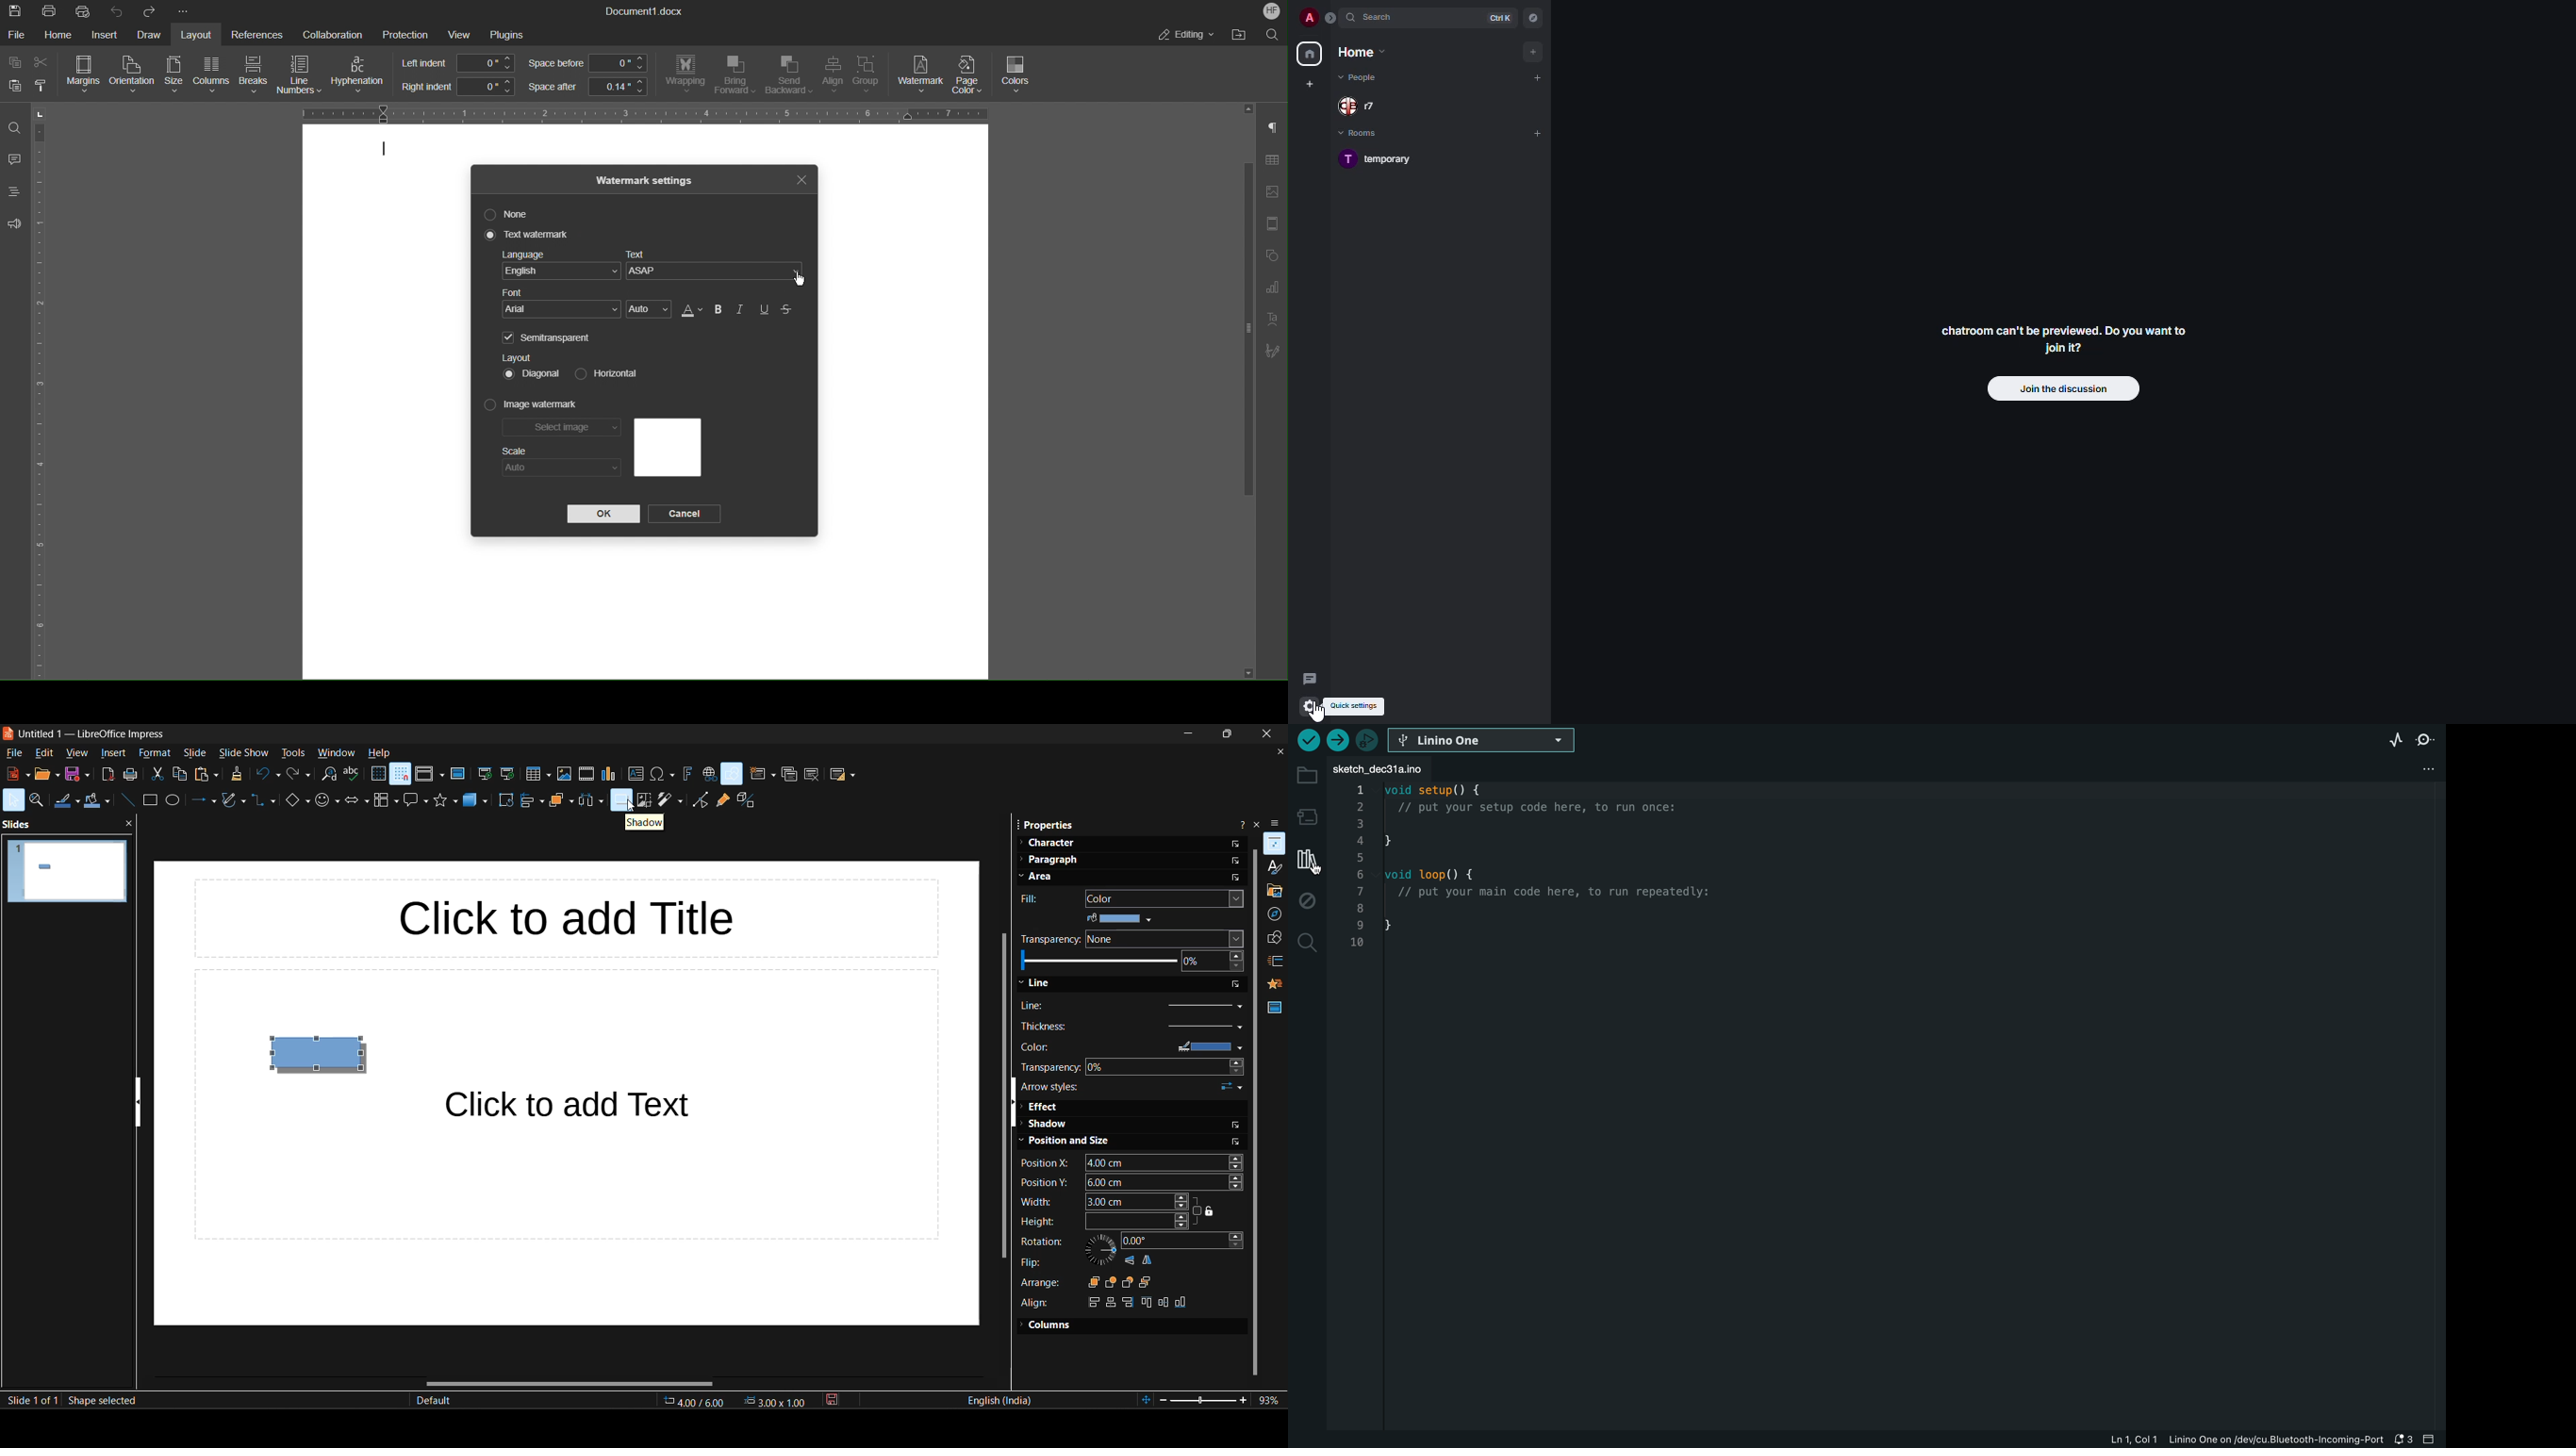  Describe the element at coordinates (718, 310) in the screenshot. I see `Bold` at that location.